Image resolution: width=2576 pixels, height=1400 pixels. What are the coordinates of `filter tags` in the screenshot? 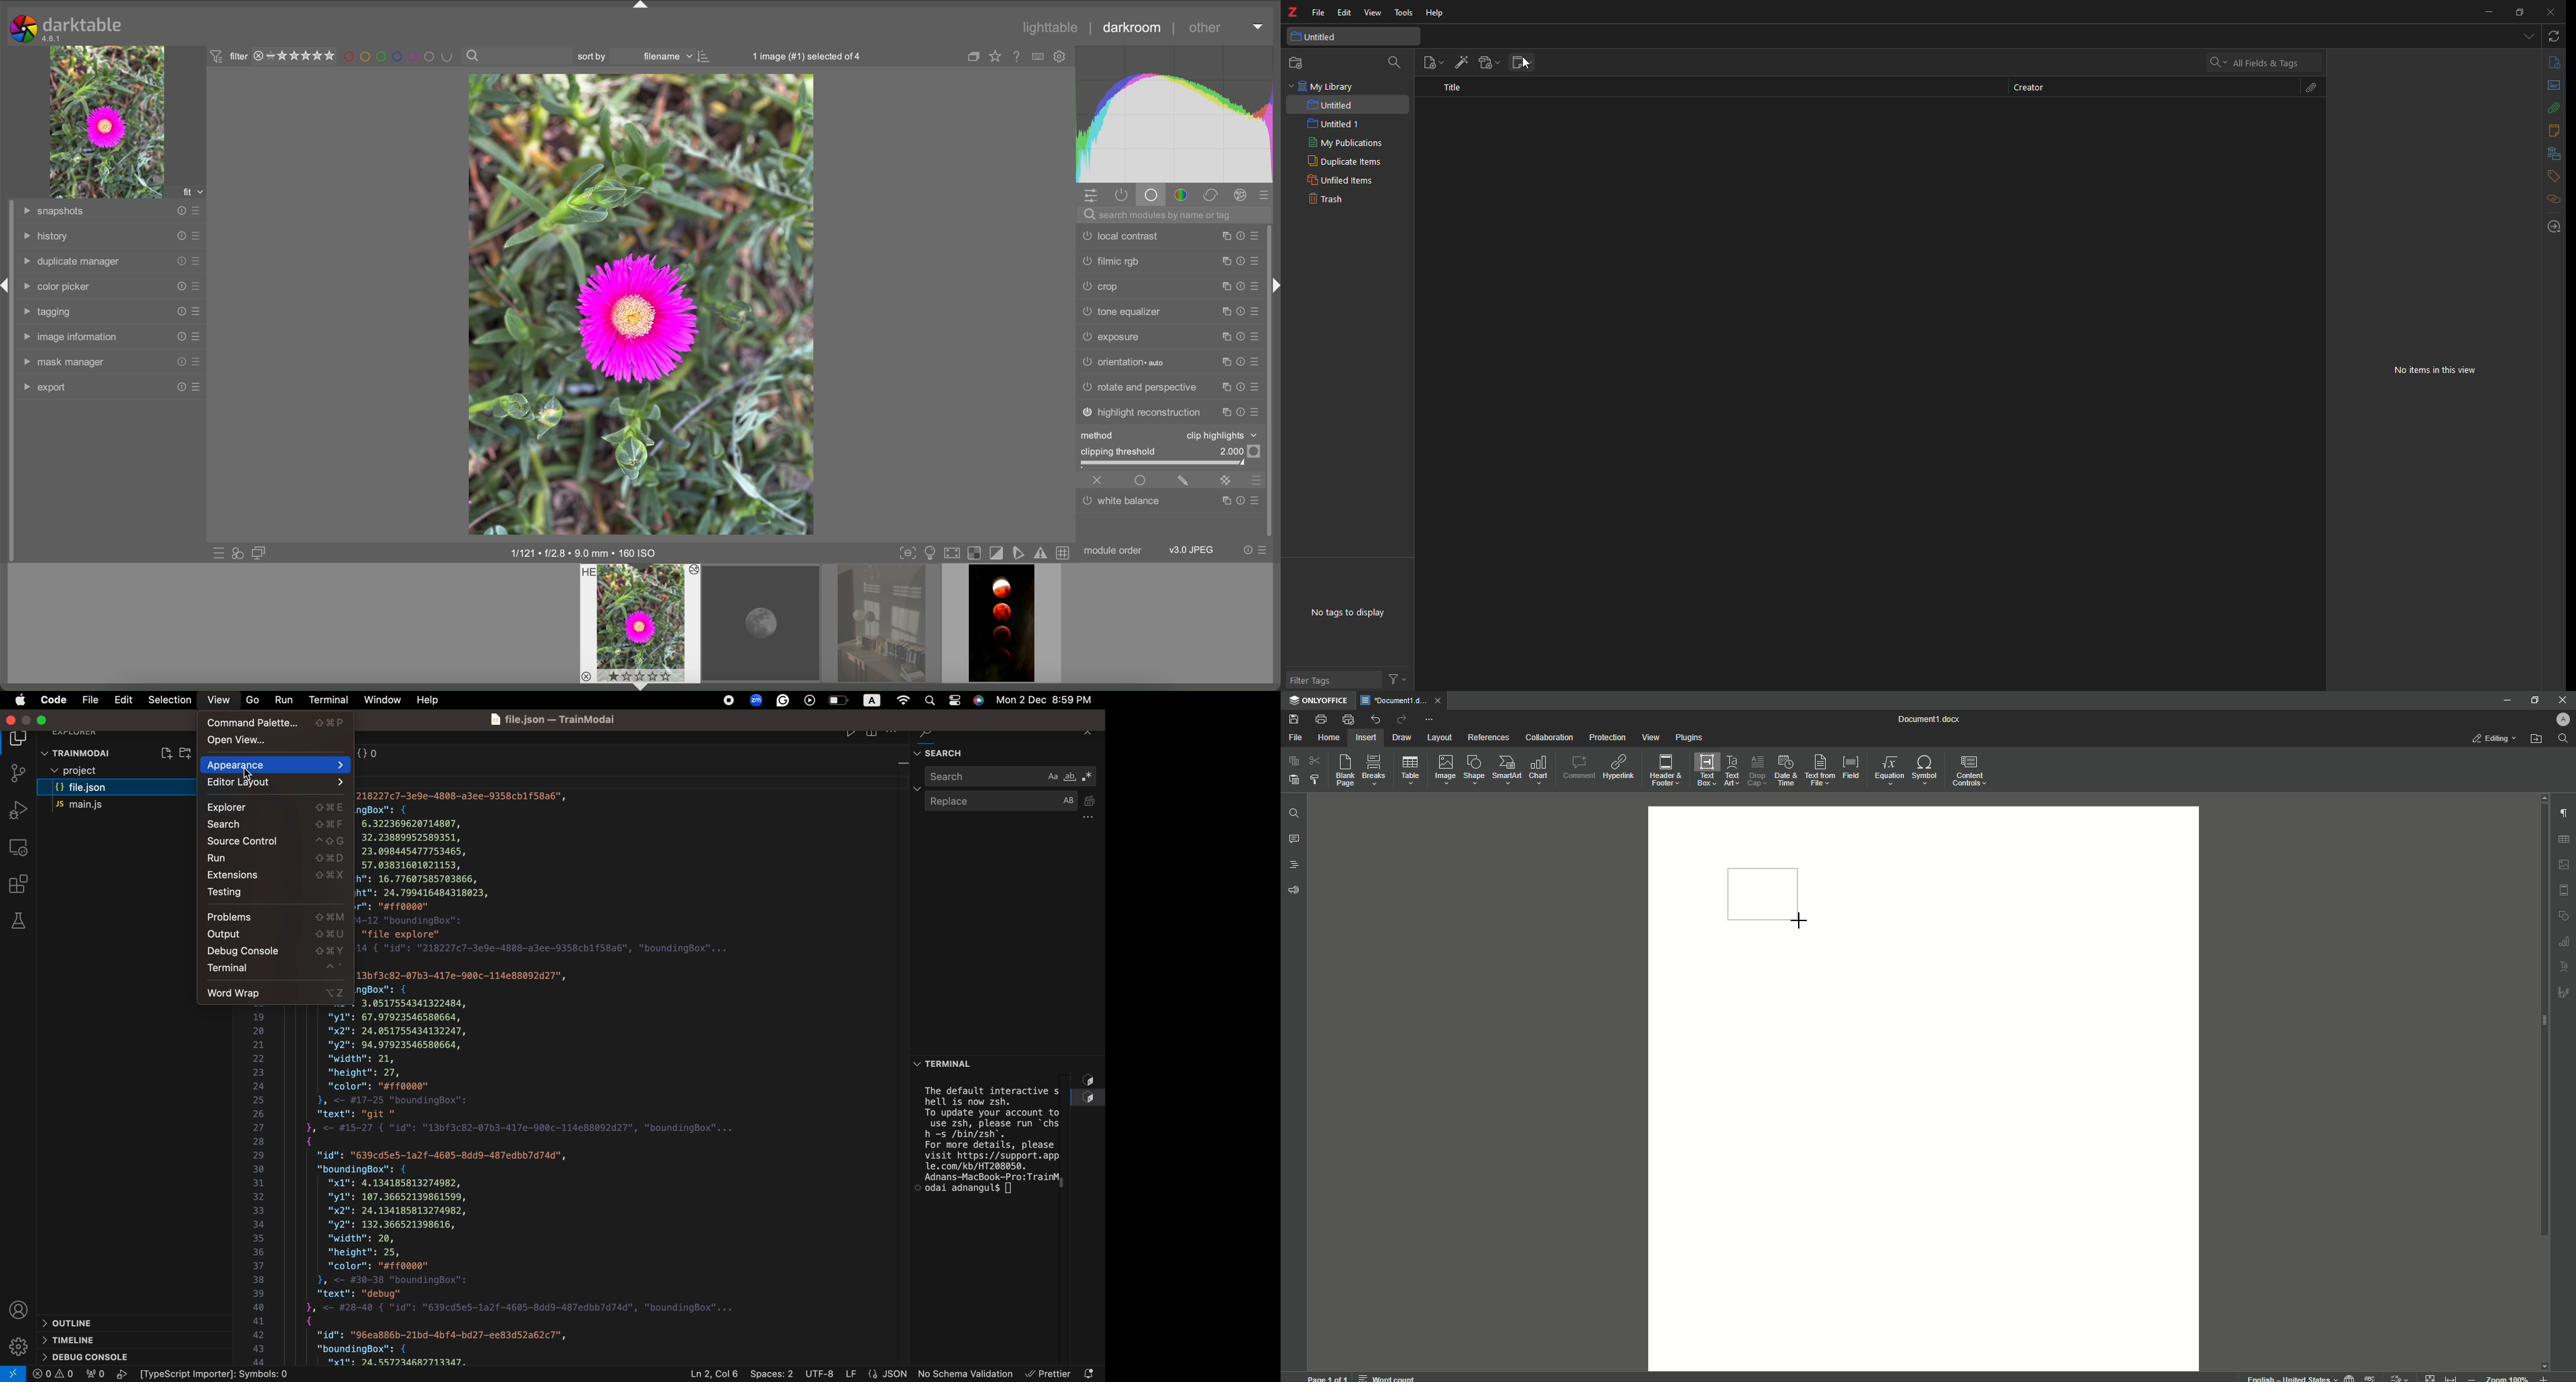 It's located at (1315, 678).